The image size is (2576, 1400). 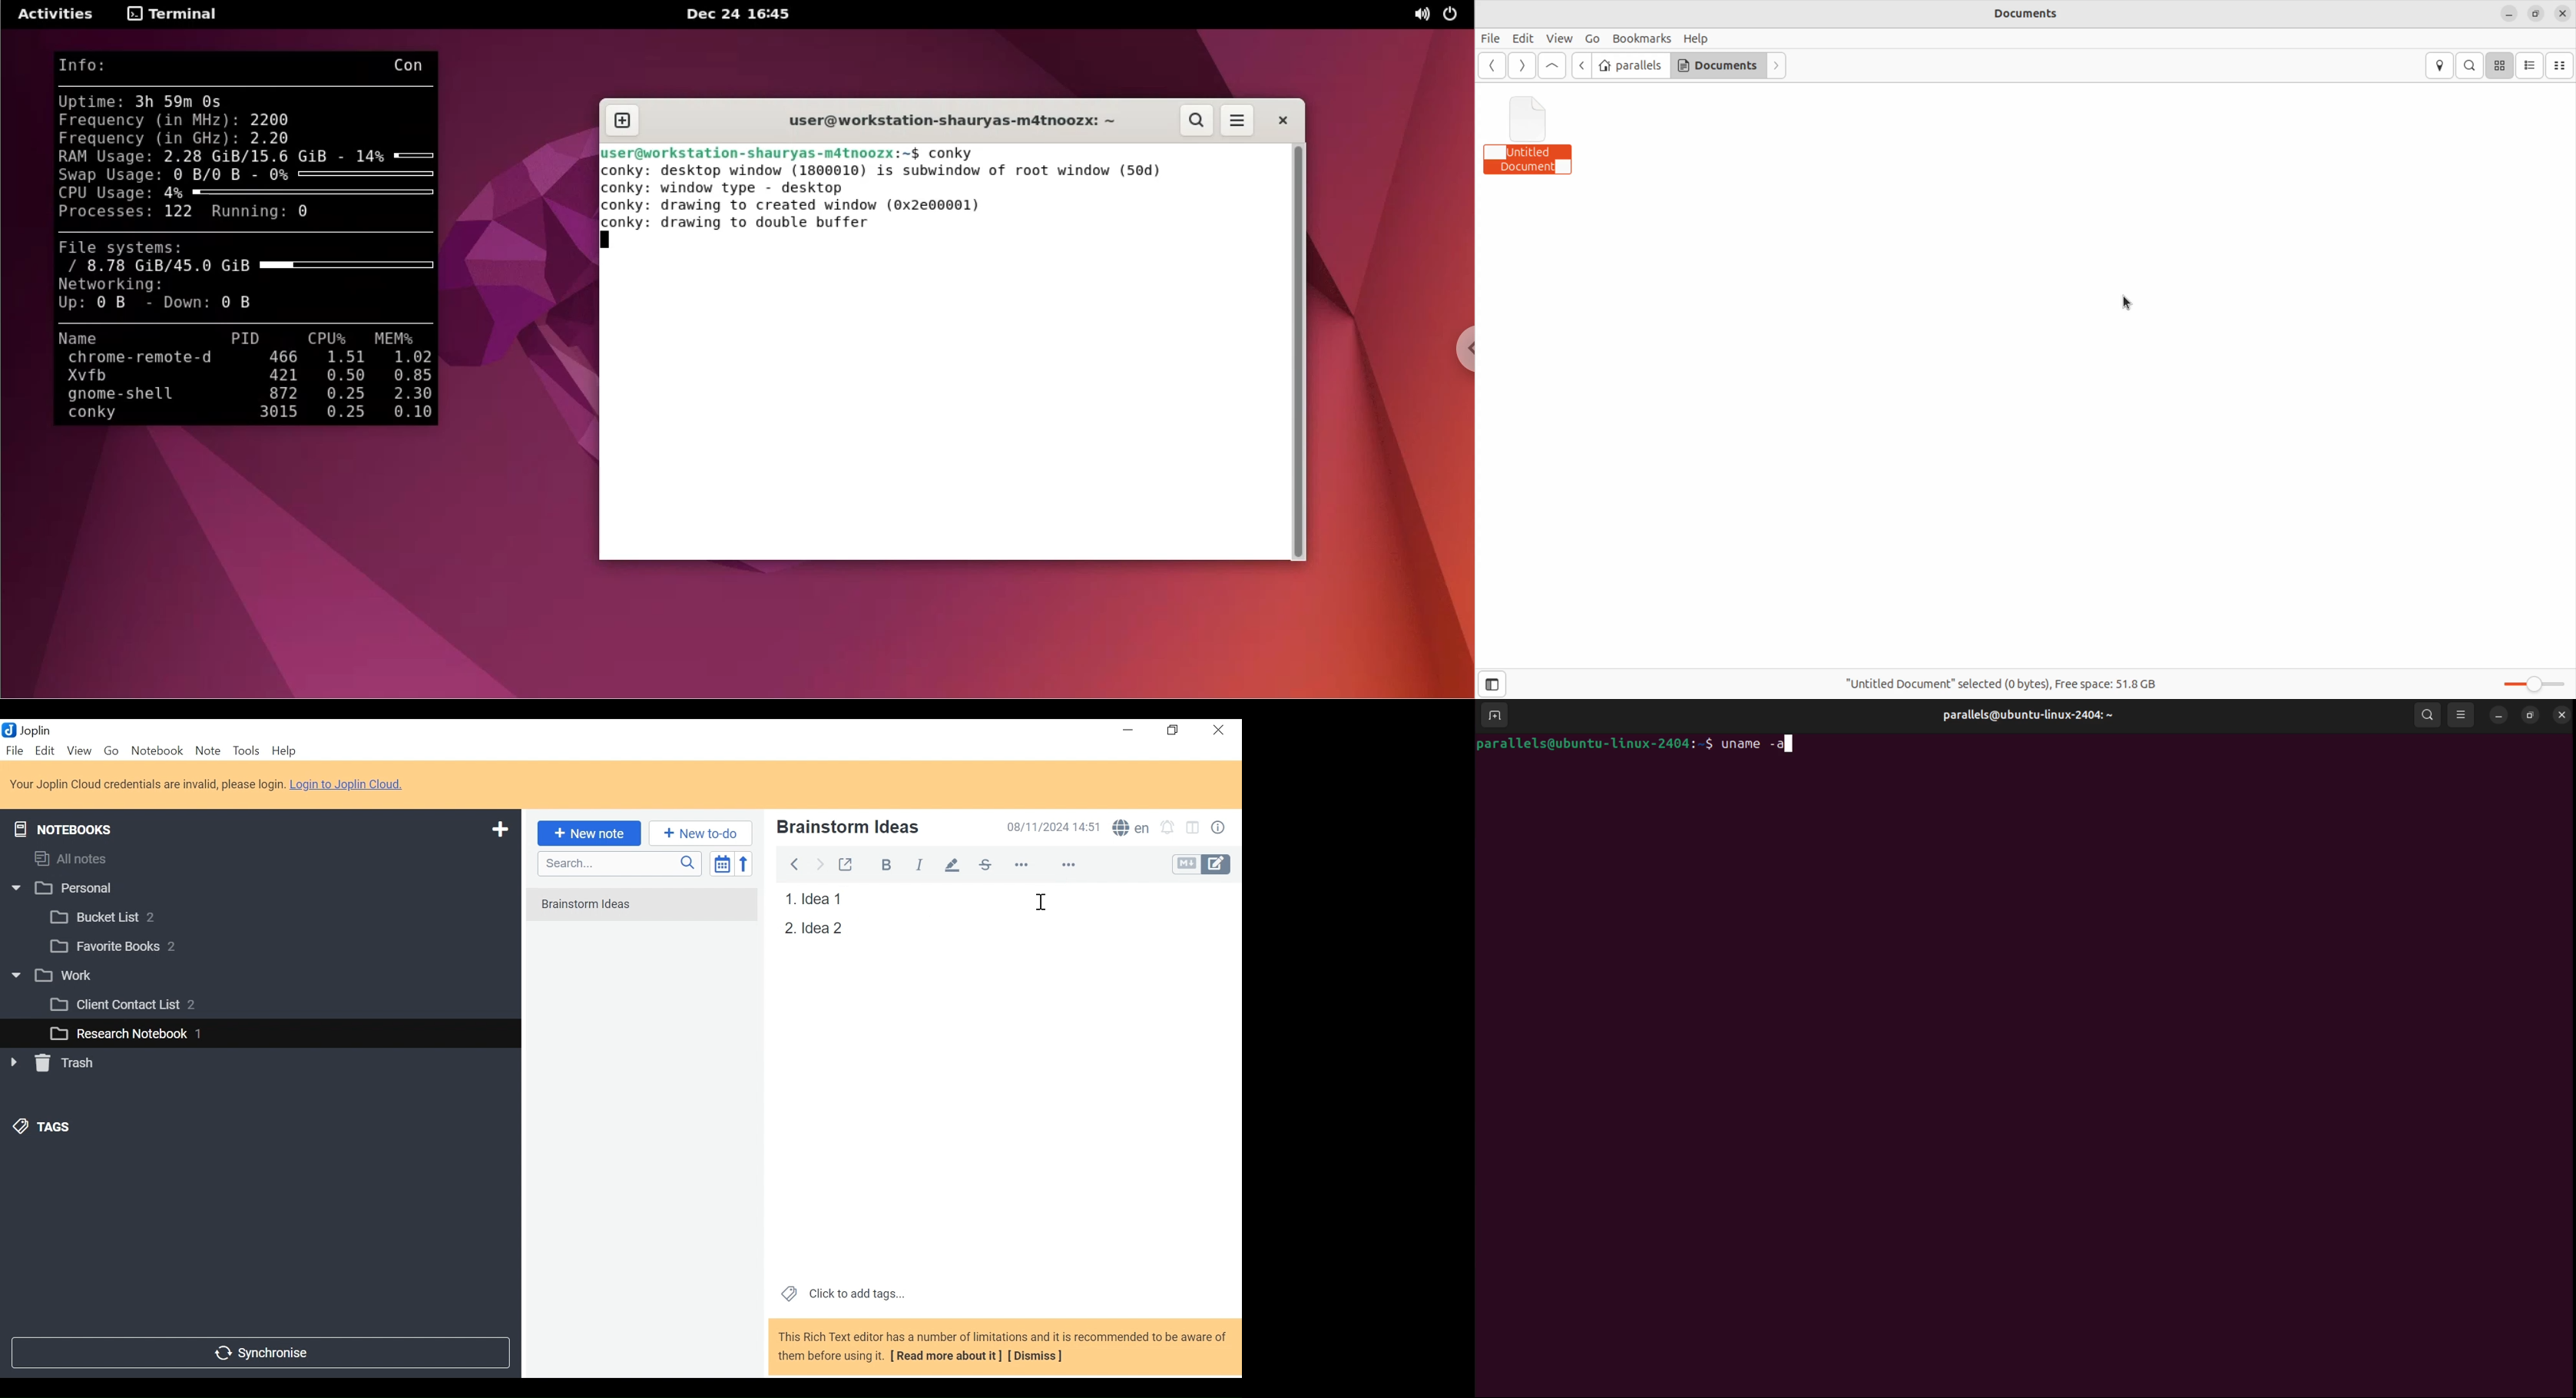 I want to click on Joplin Desktop Icon, so click(x=34, y=729).